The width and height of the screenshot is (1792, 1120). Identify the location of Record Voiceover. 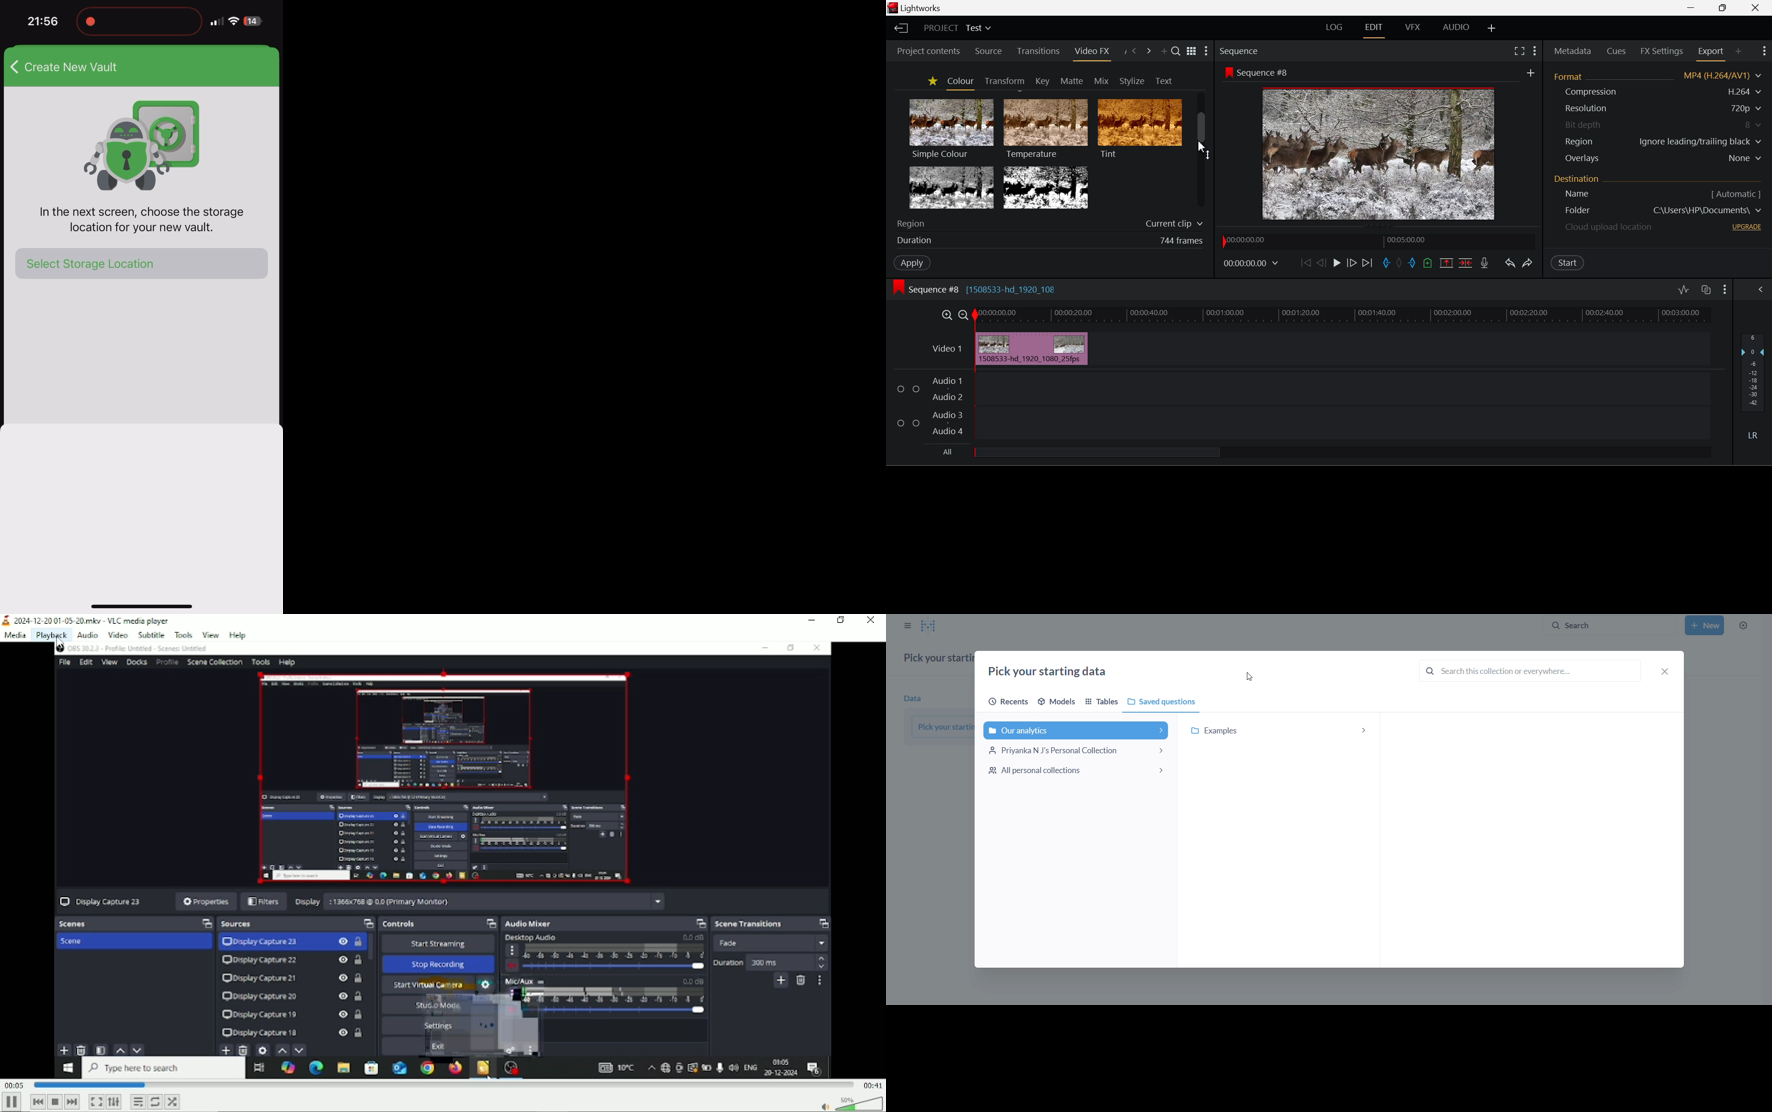
(1484, 262).